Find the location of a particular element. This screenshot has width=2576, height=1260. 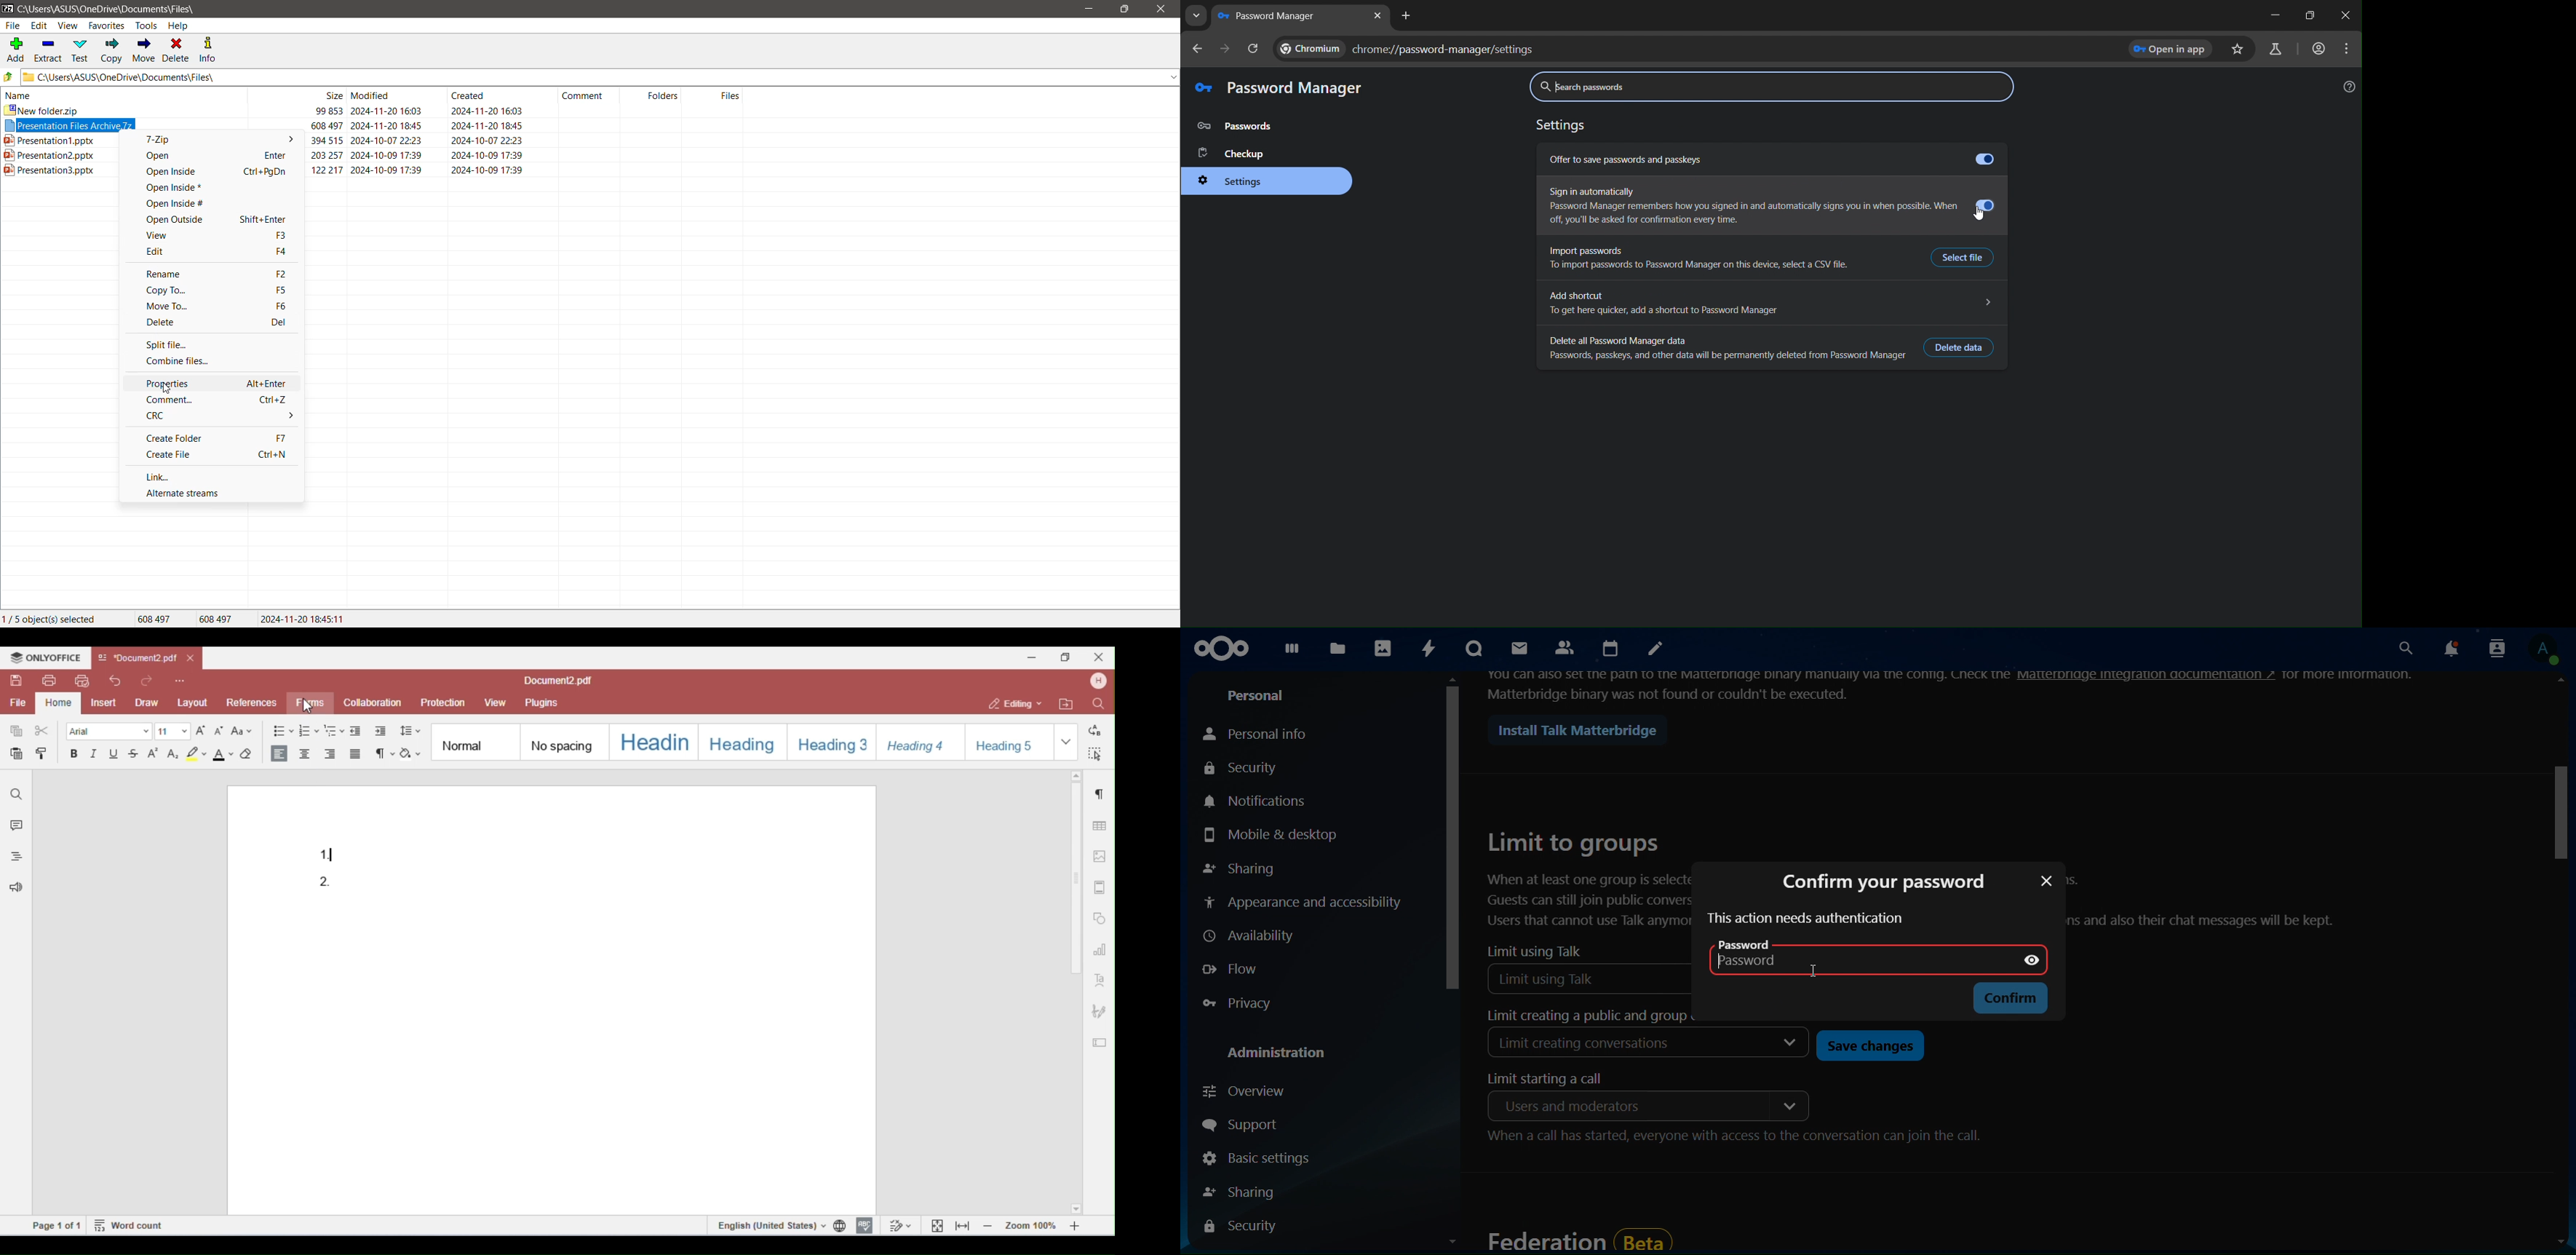

search tabs is located at coordinates (1196, 16).